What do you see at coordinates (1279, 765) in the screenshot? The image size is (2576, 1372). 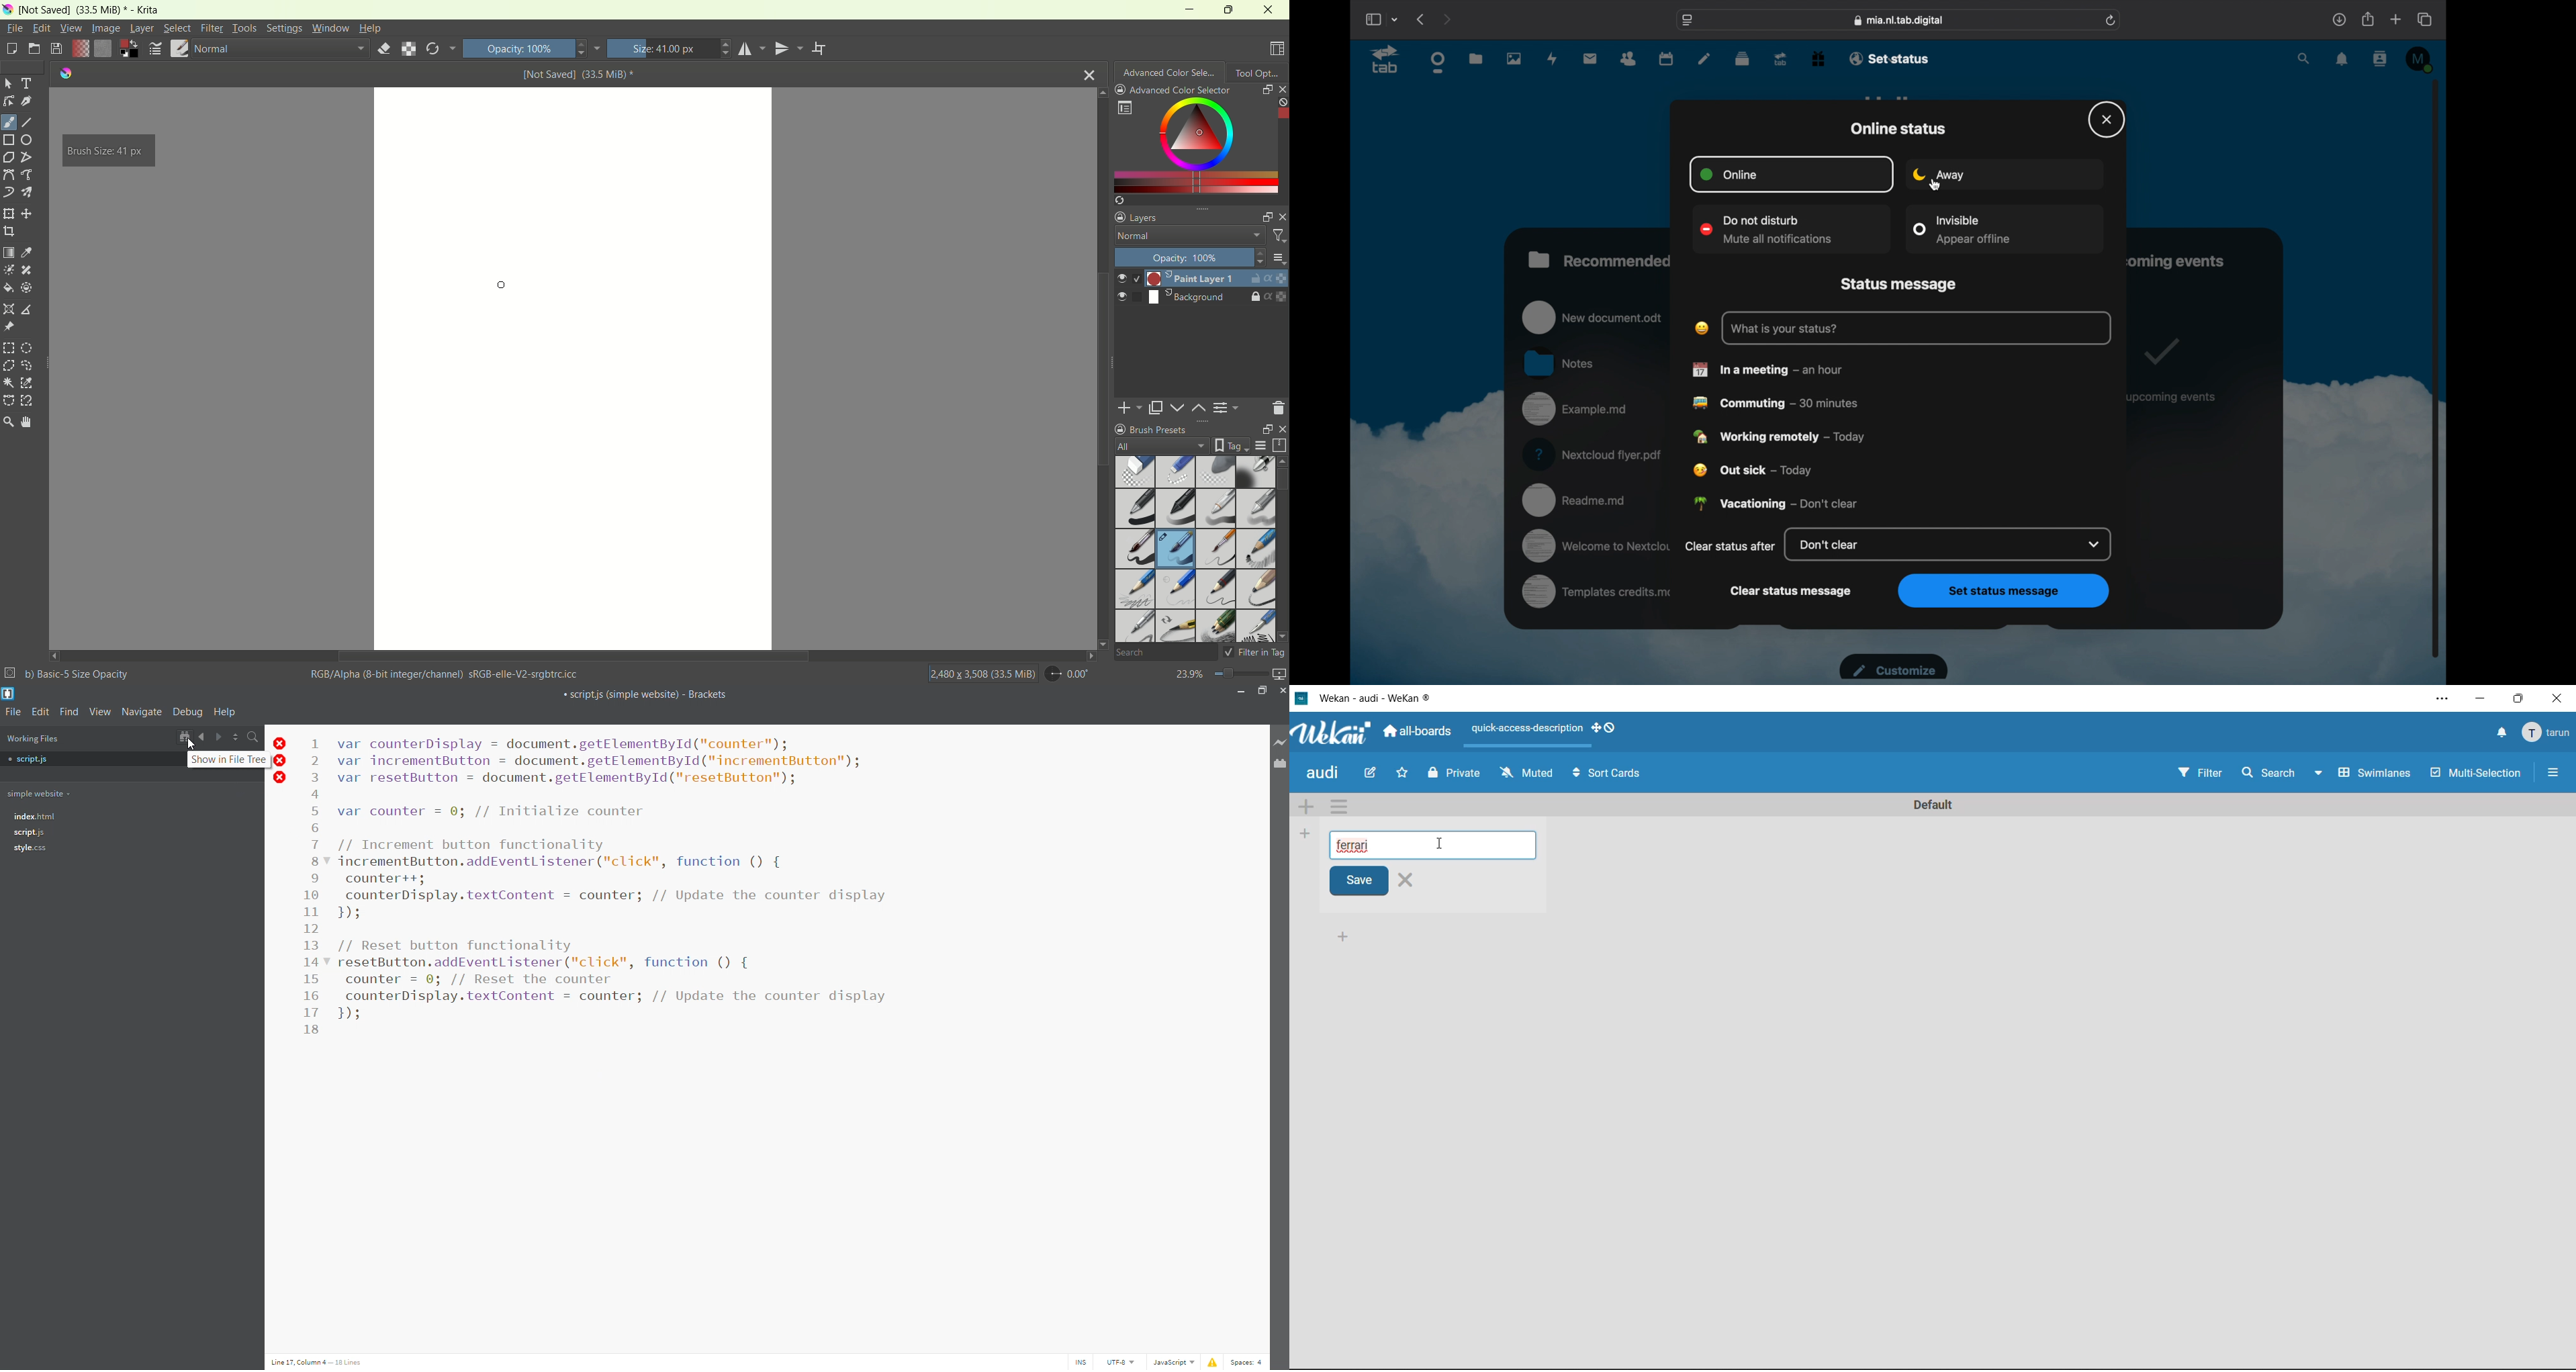 I see `extension manager` at bounding box center [1279, 765].